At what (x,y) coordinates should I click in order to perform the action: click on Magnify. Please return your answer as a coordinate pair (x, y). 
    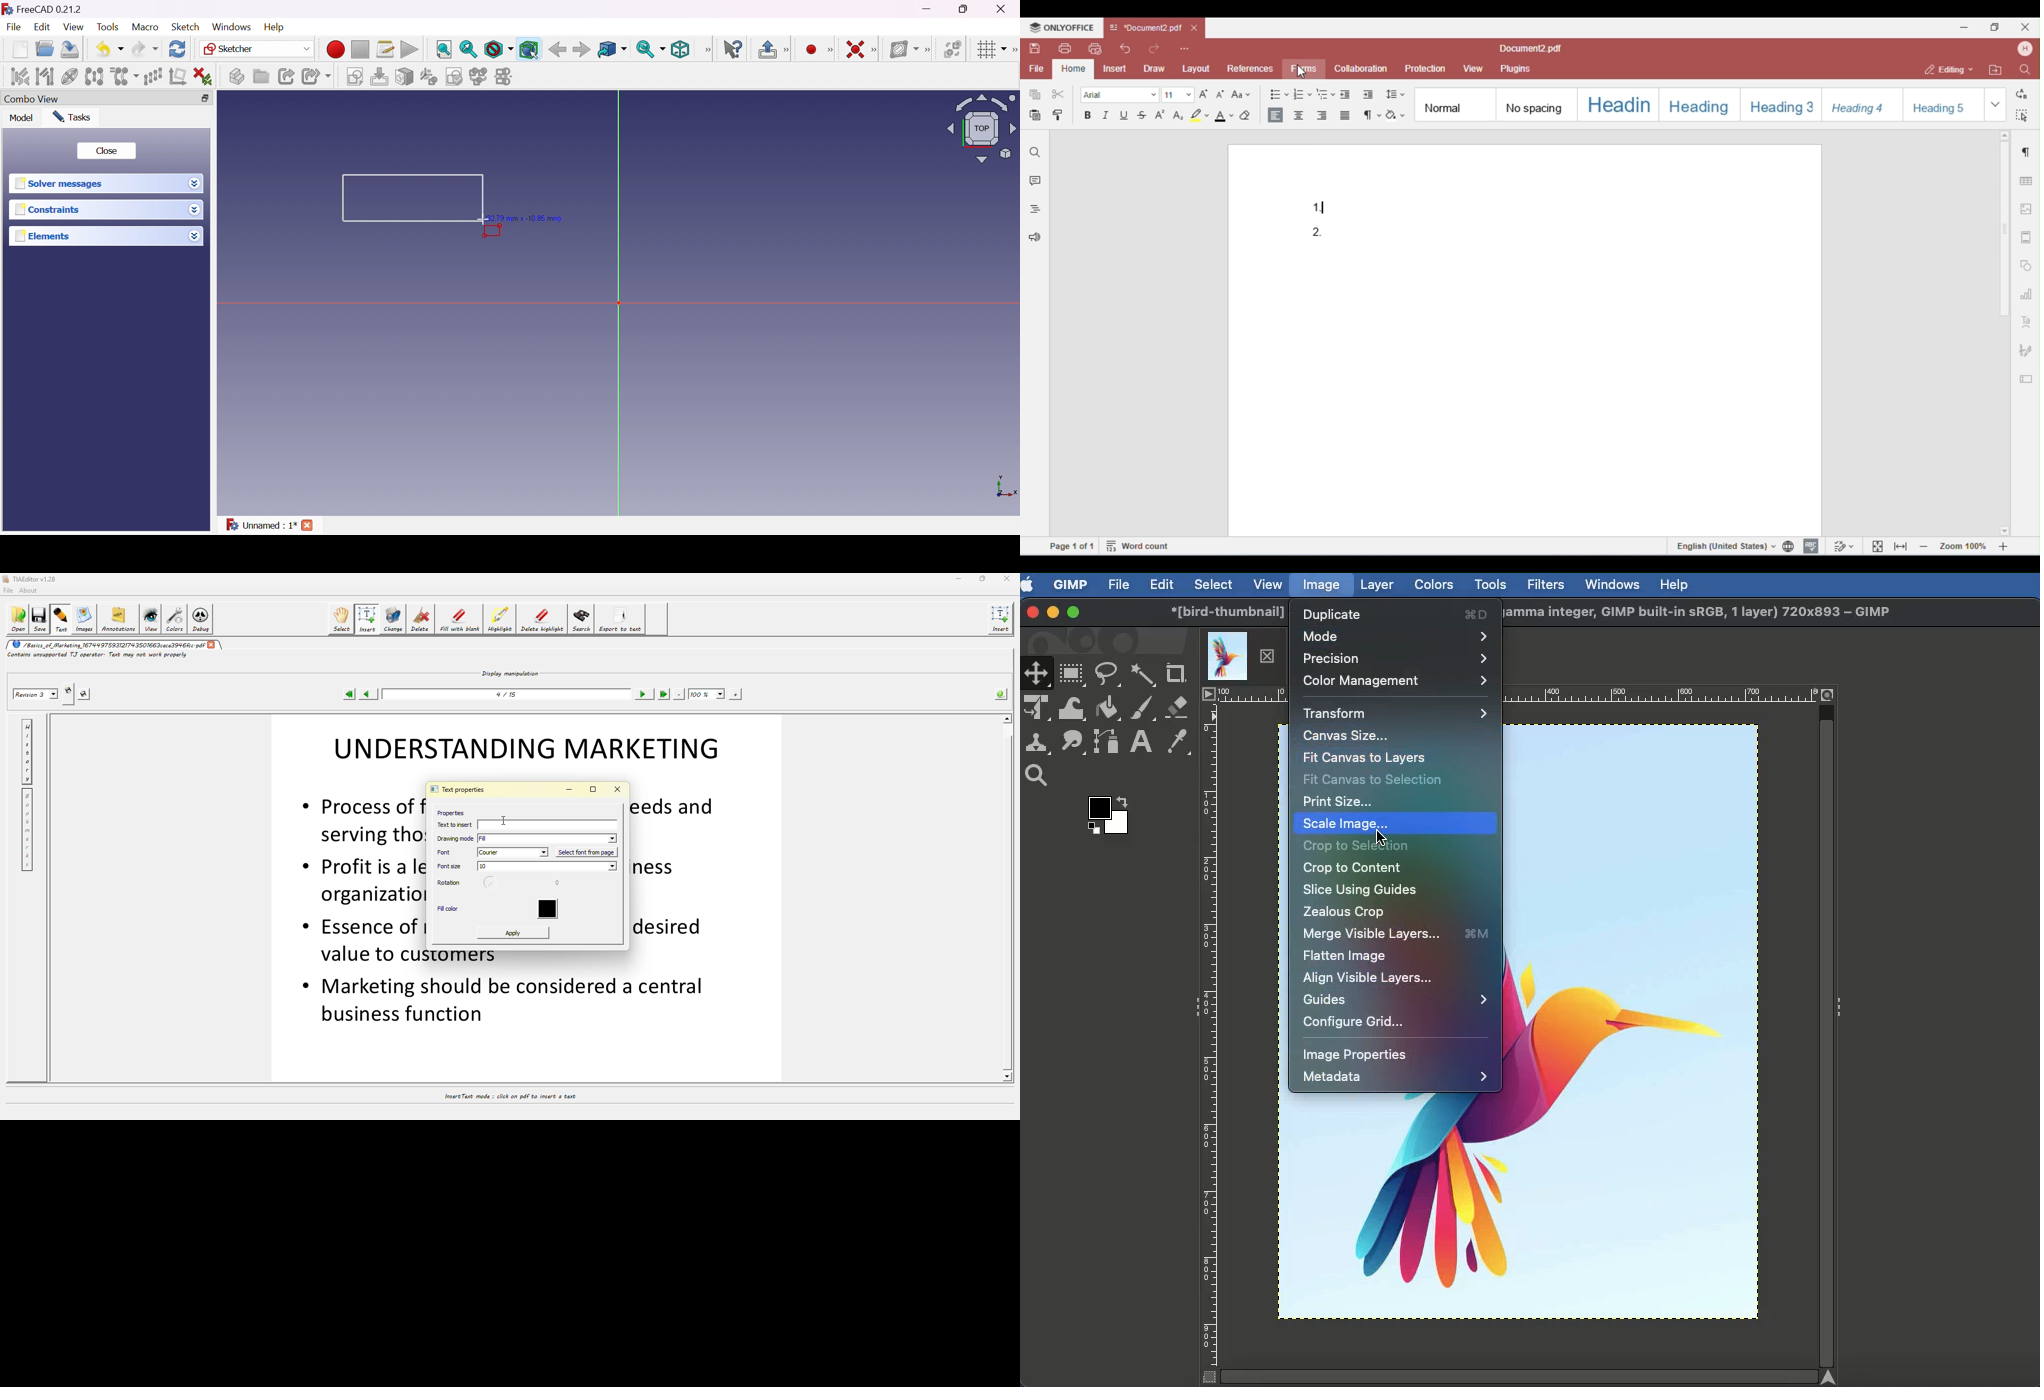
    Looking at the image, I should click on (1039, 775).